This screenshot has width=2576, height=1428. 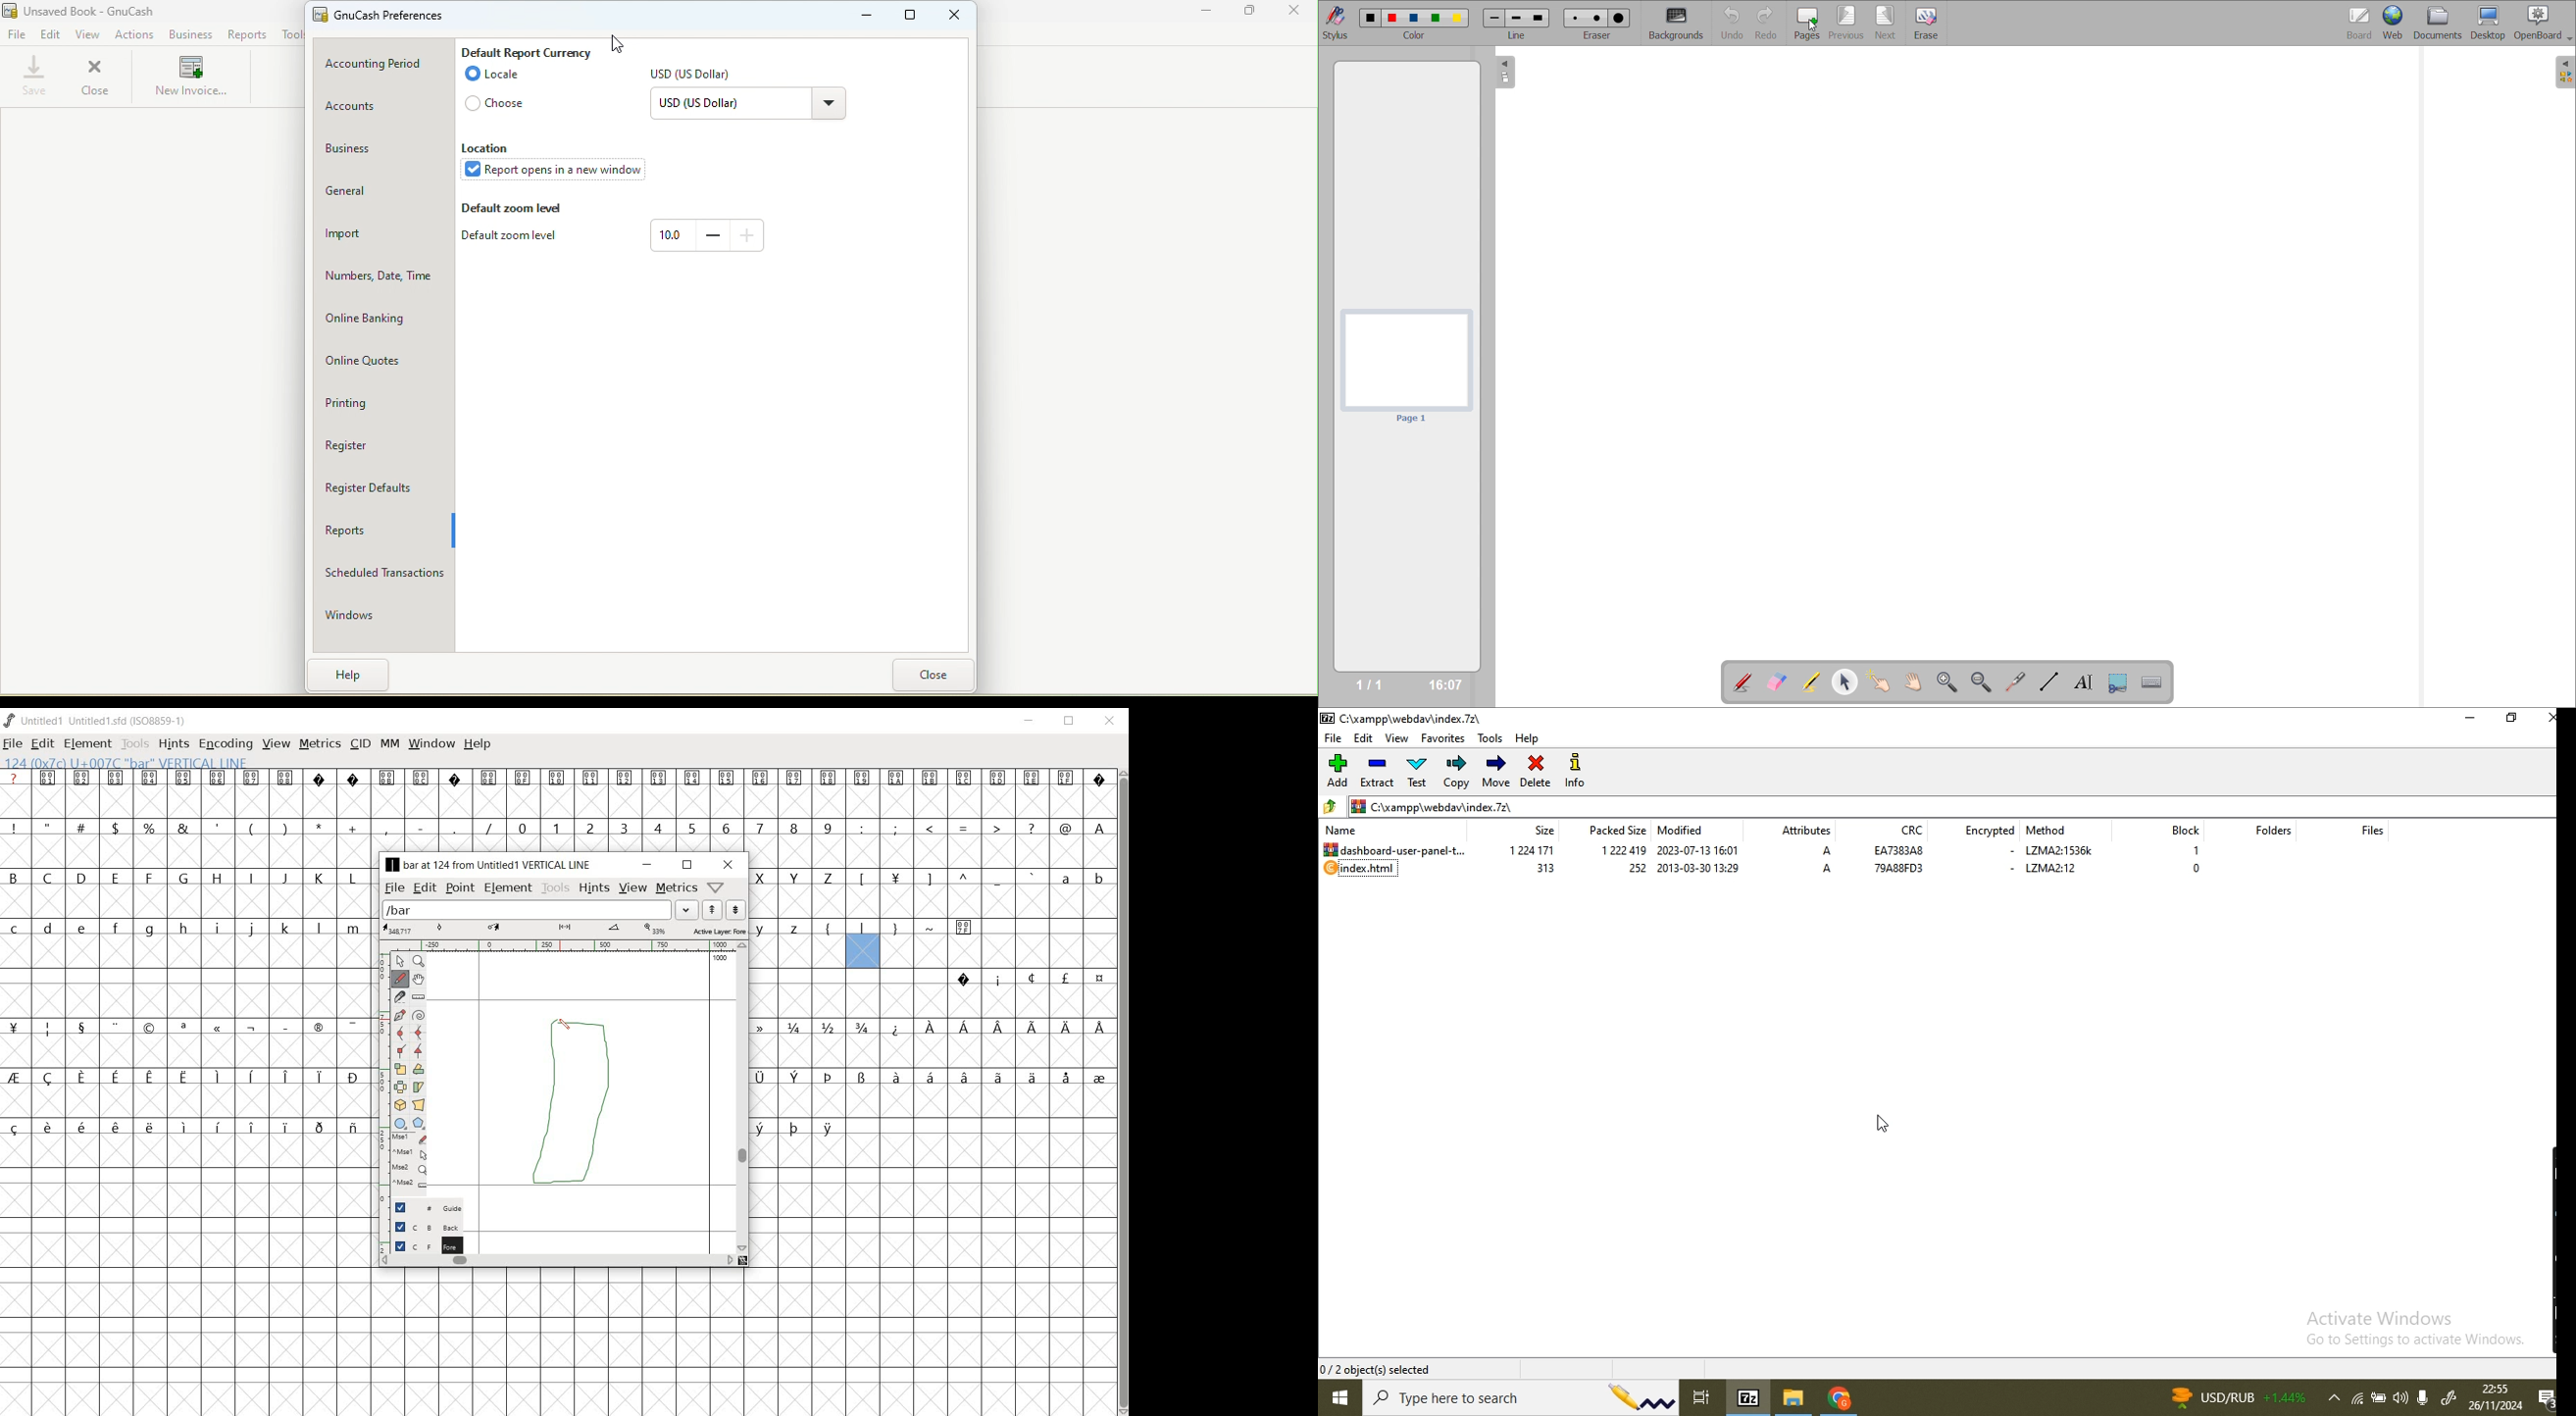 What do you see at coordinates (421, 1208) in the screenshot?
I see `guide` at bounding box center [421, 1208].